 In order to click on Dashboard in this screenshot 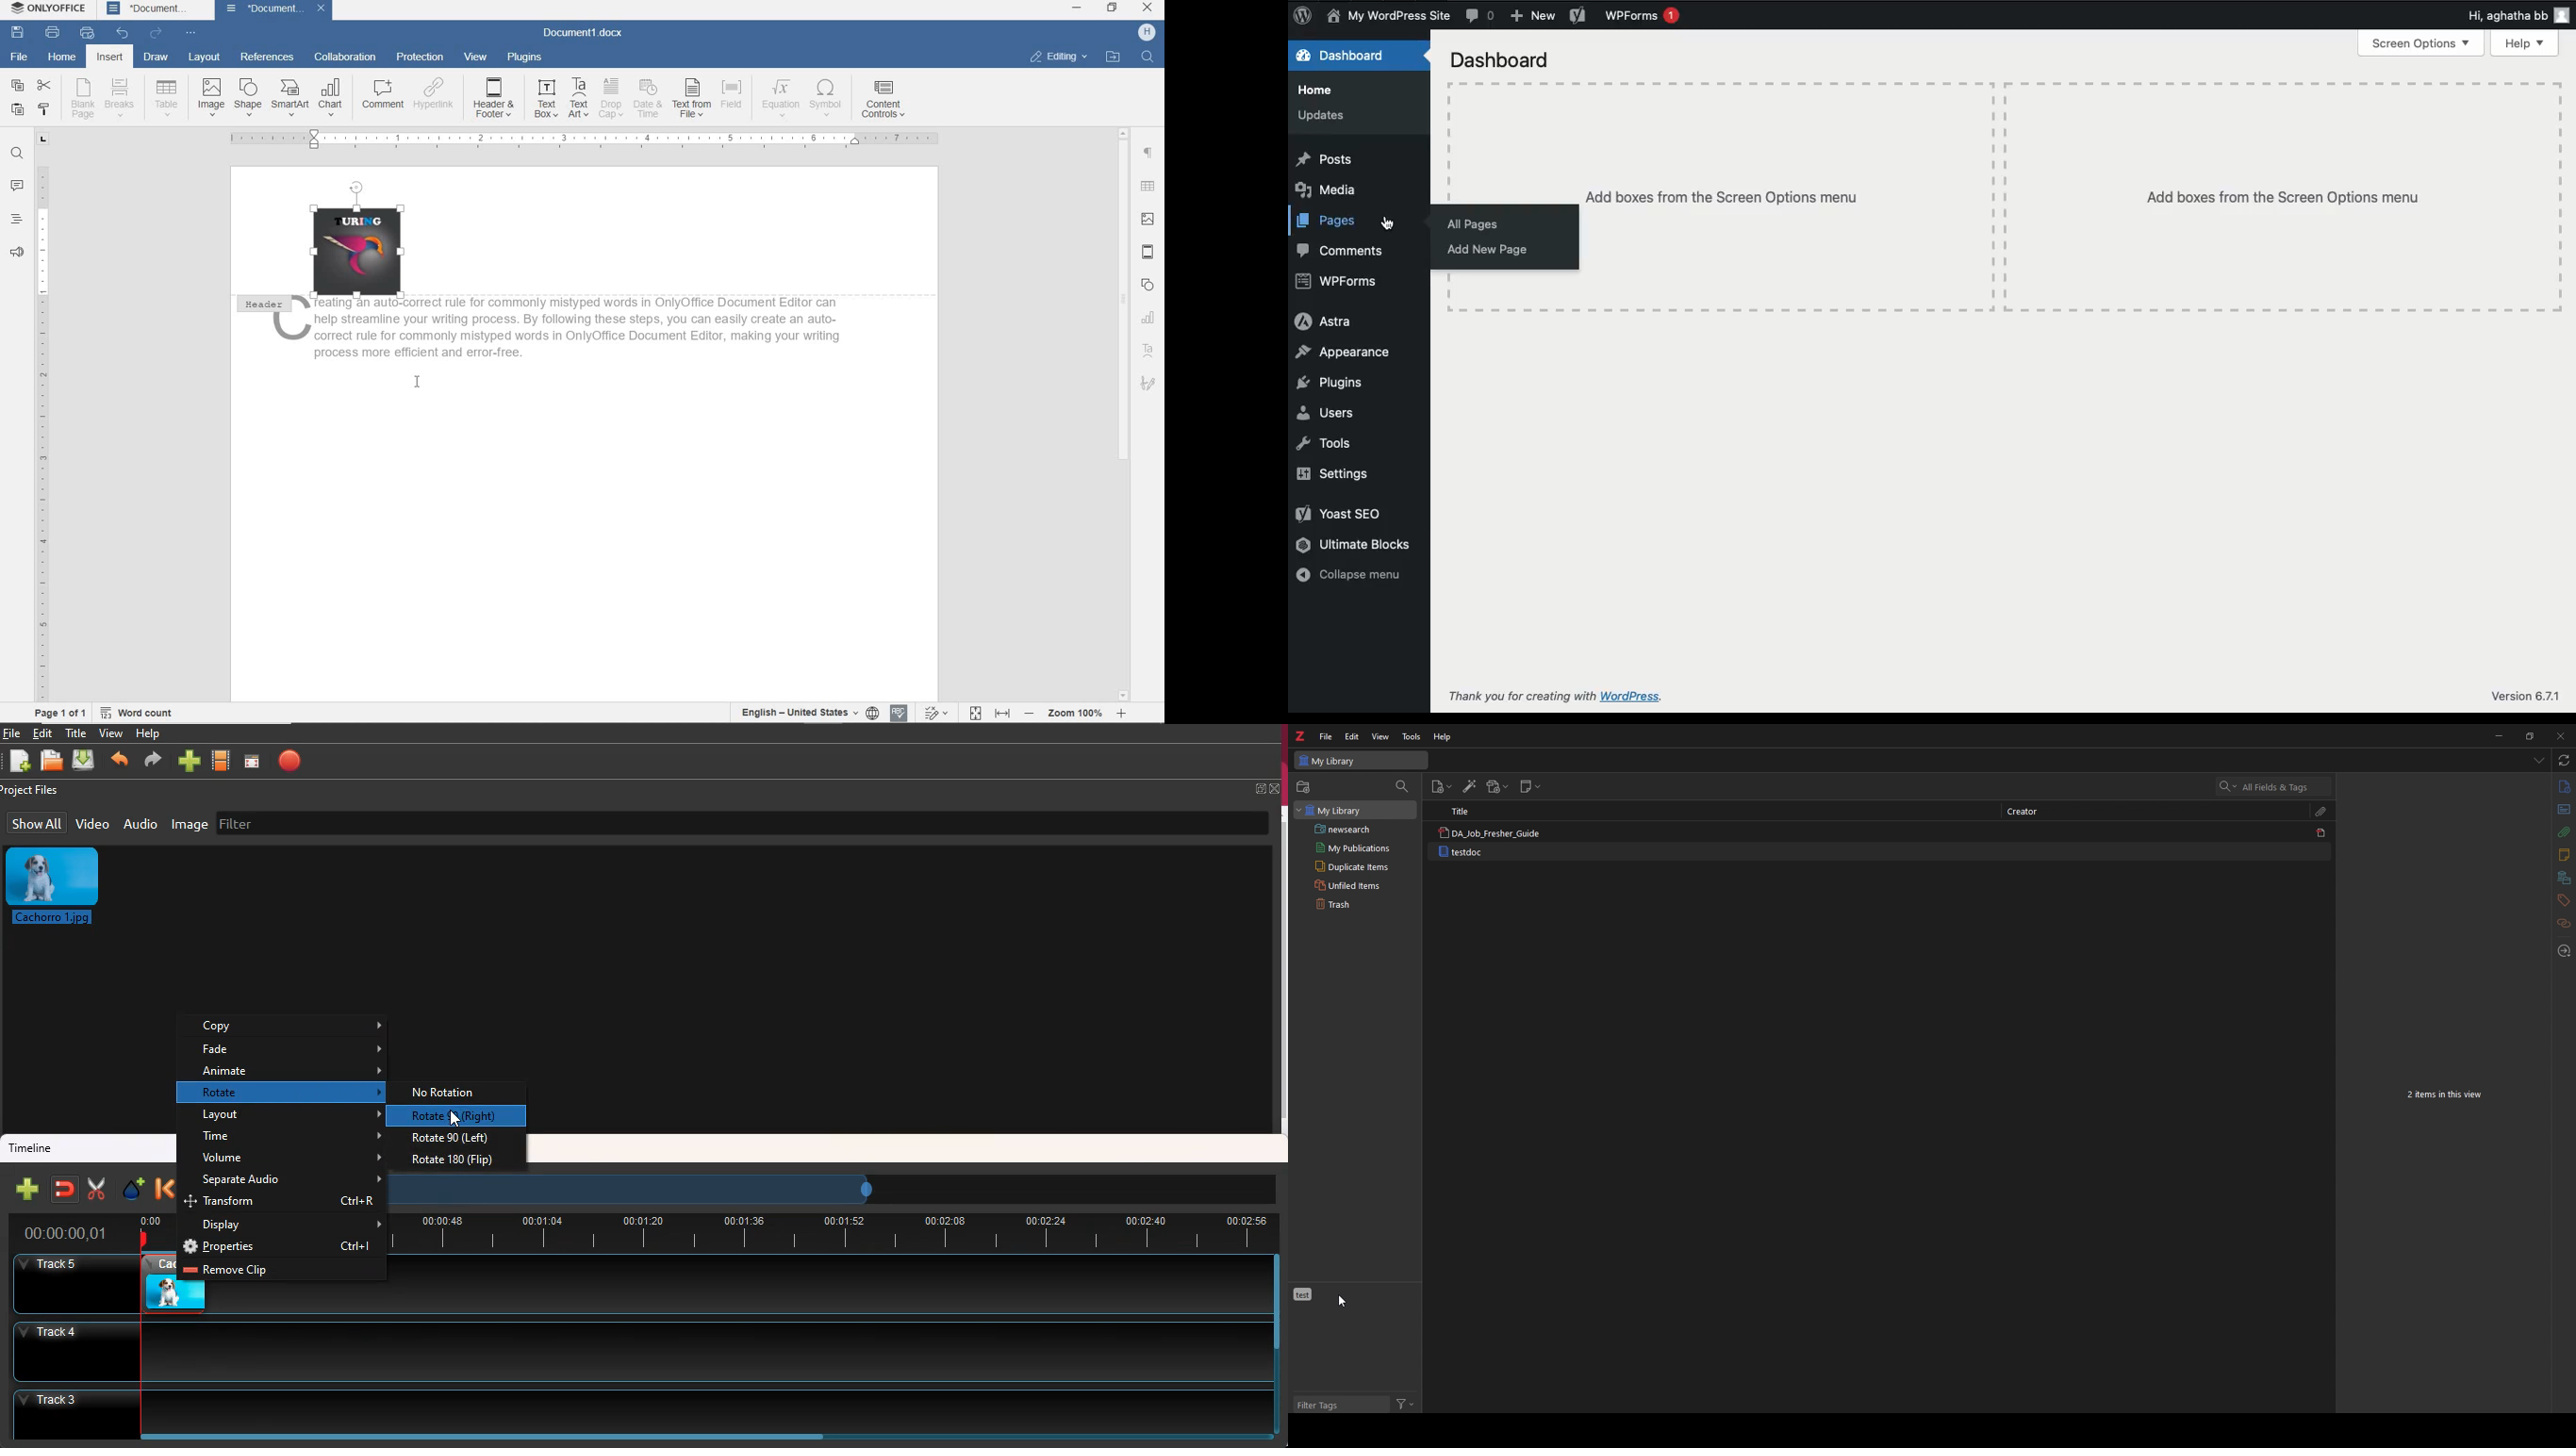, I will do `click(1344, 57)`.